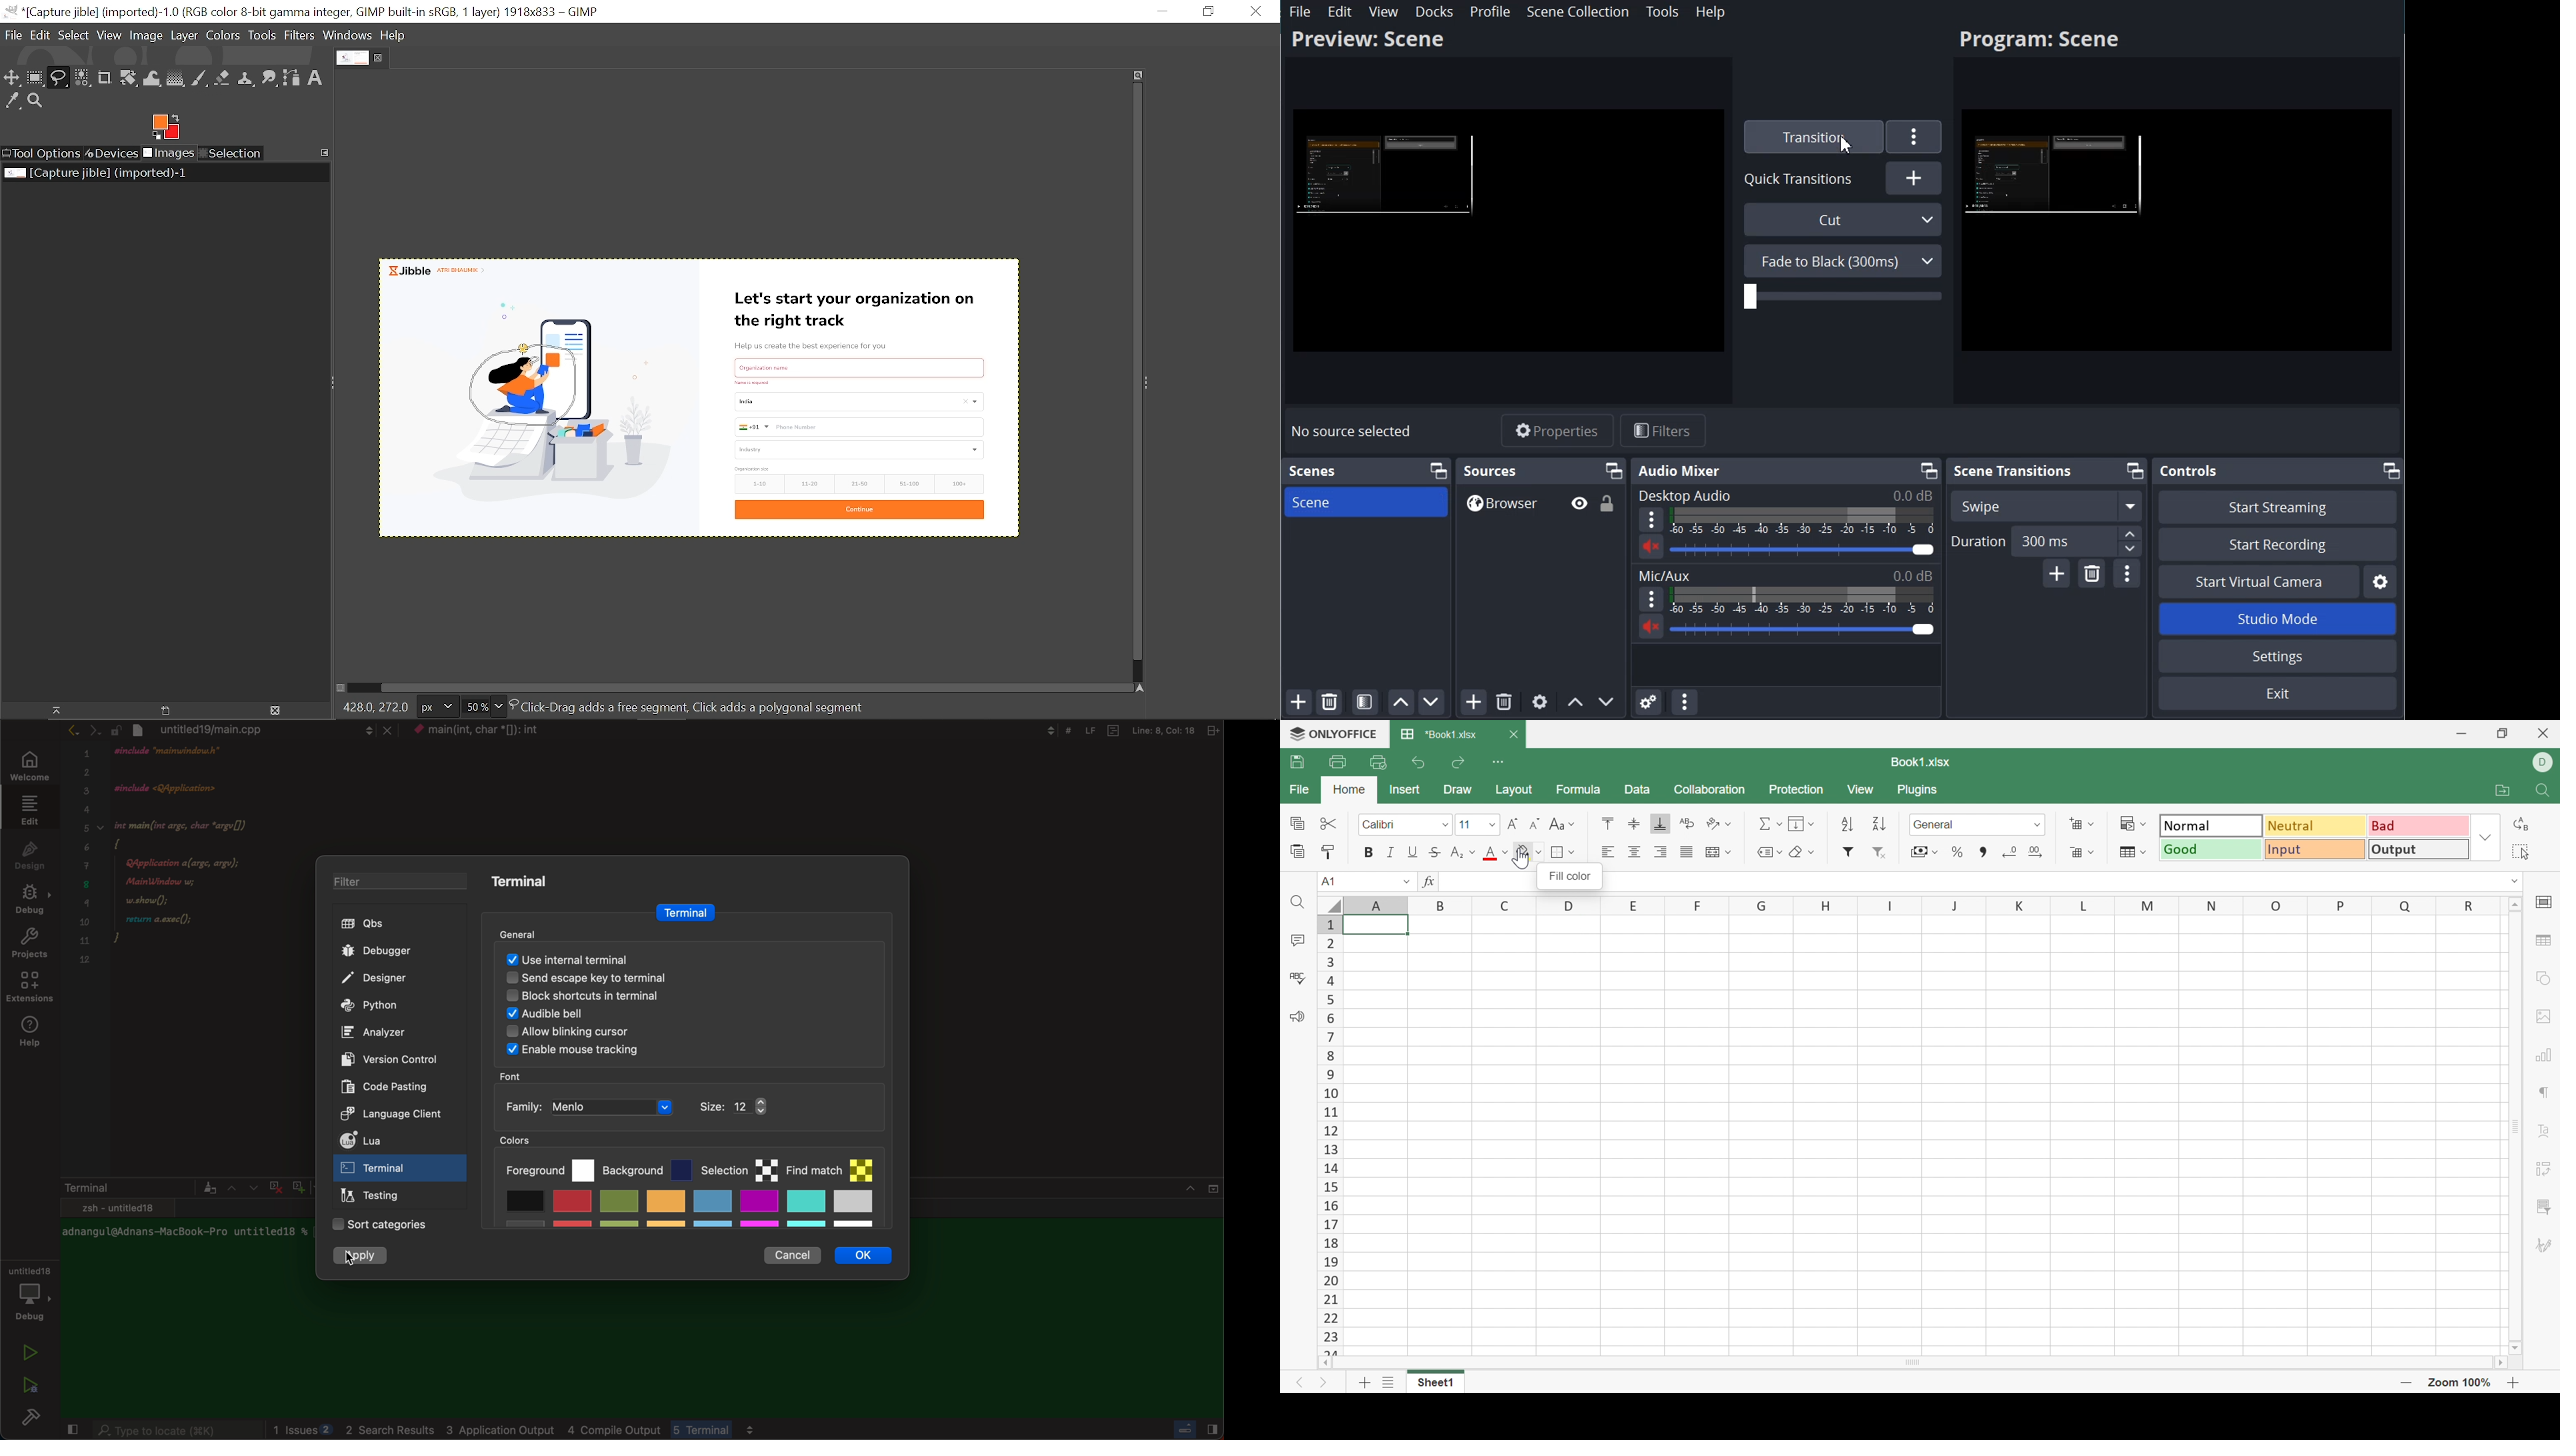  What do you see at coordinates (1575, 702) in the screenshot?
I see `Move Source Up` at bounding box center [1575, 702].